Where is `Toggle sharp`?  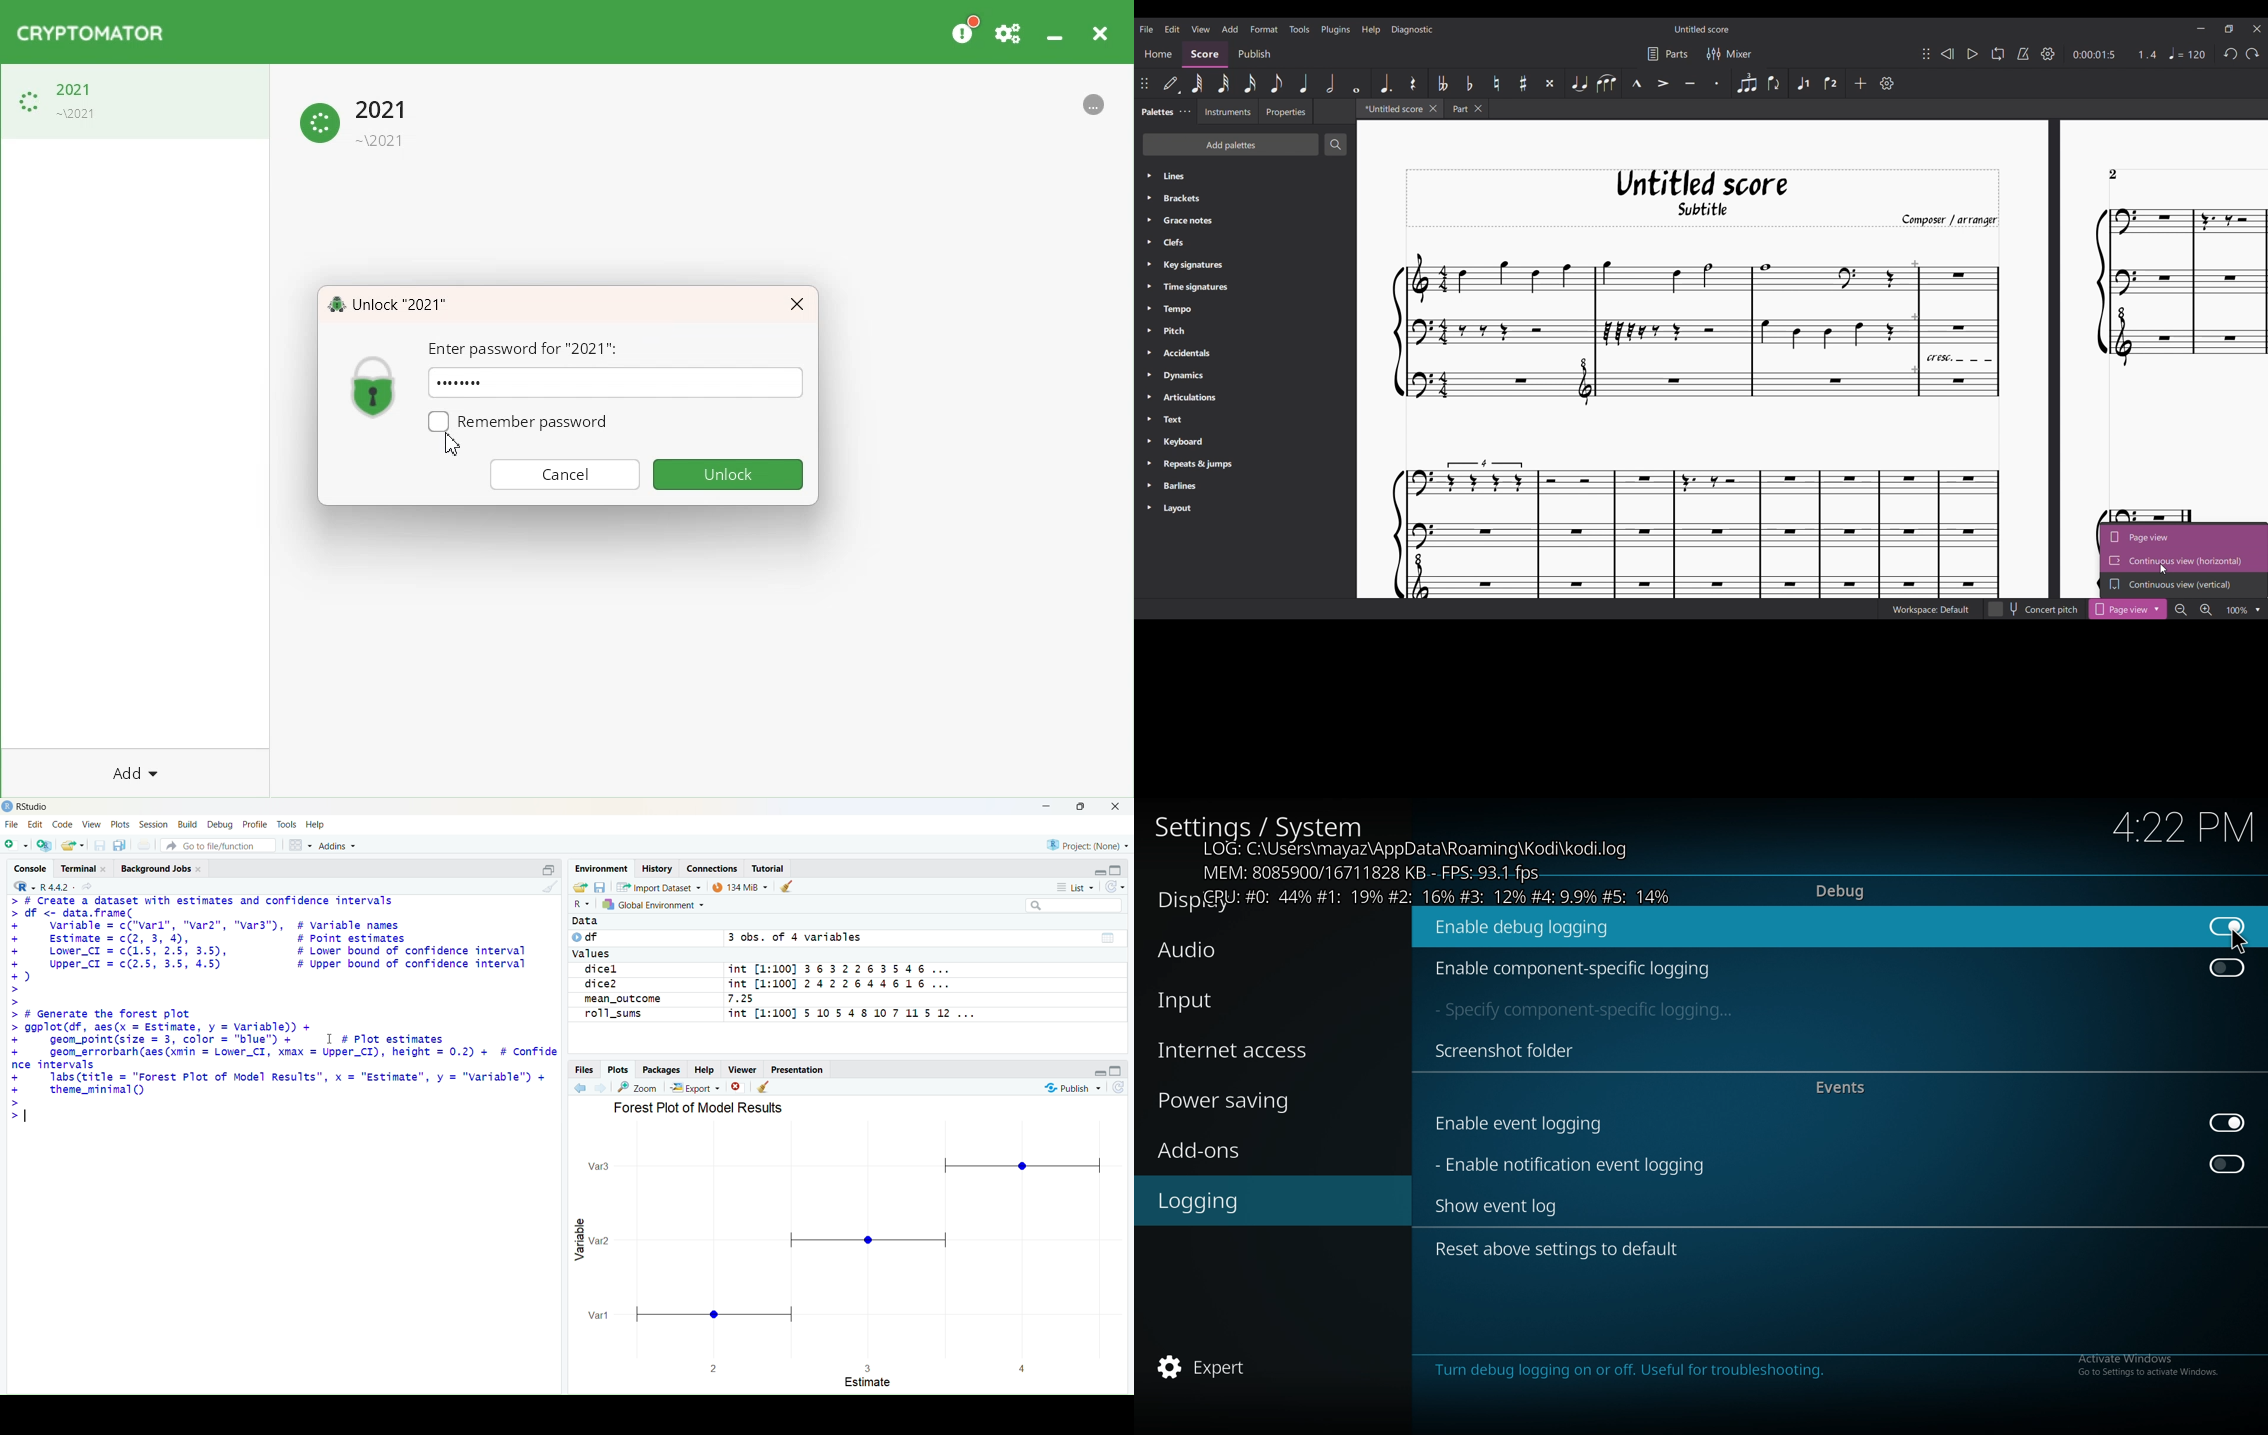 Toggle sharp is located at coordinates (1524, 83).